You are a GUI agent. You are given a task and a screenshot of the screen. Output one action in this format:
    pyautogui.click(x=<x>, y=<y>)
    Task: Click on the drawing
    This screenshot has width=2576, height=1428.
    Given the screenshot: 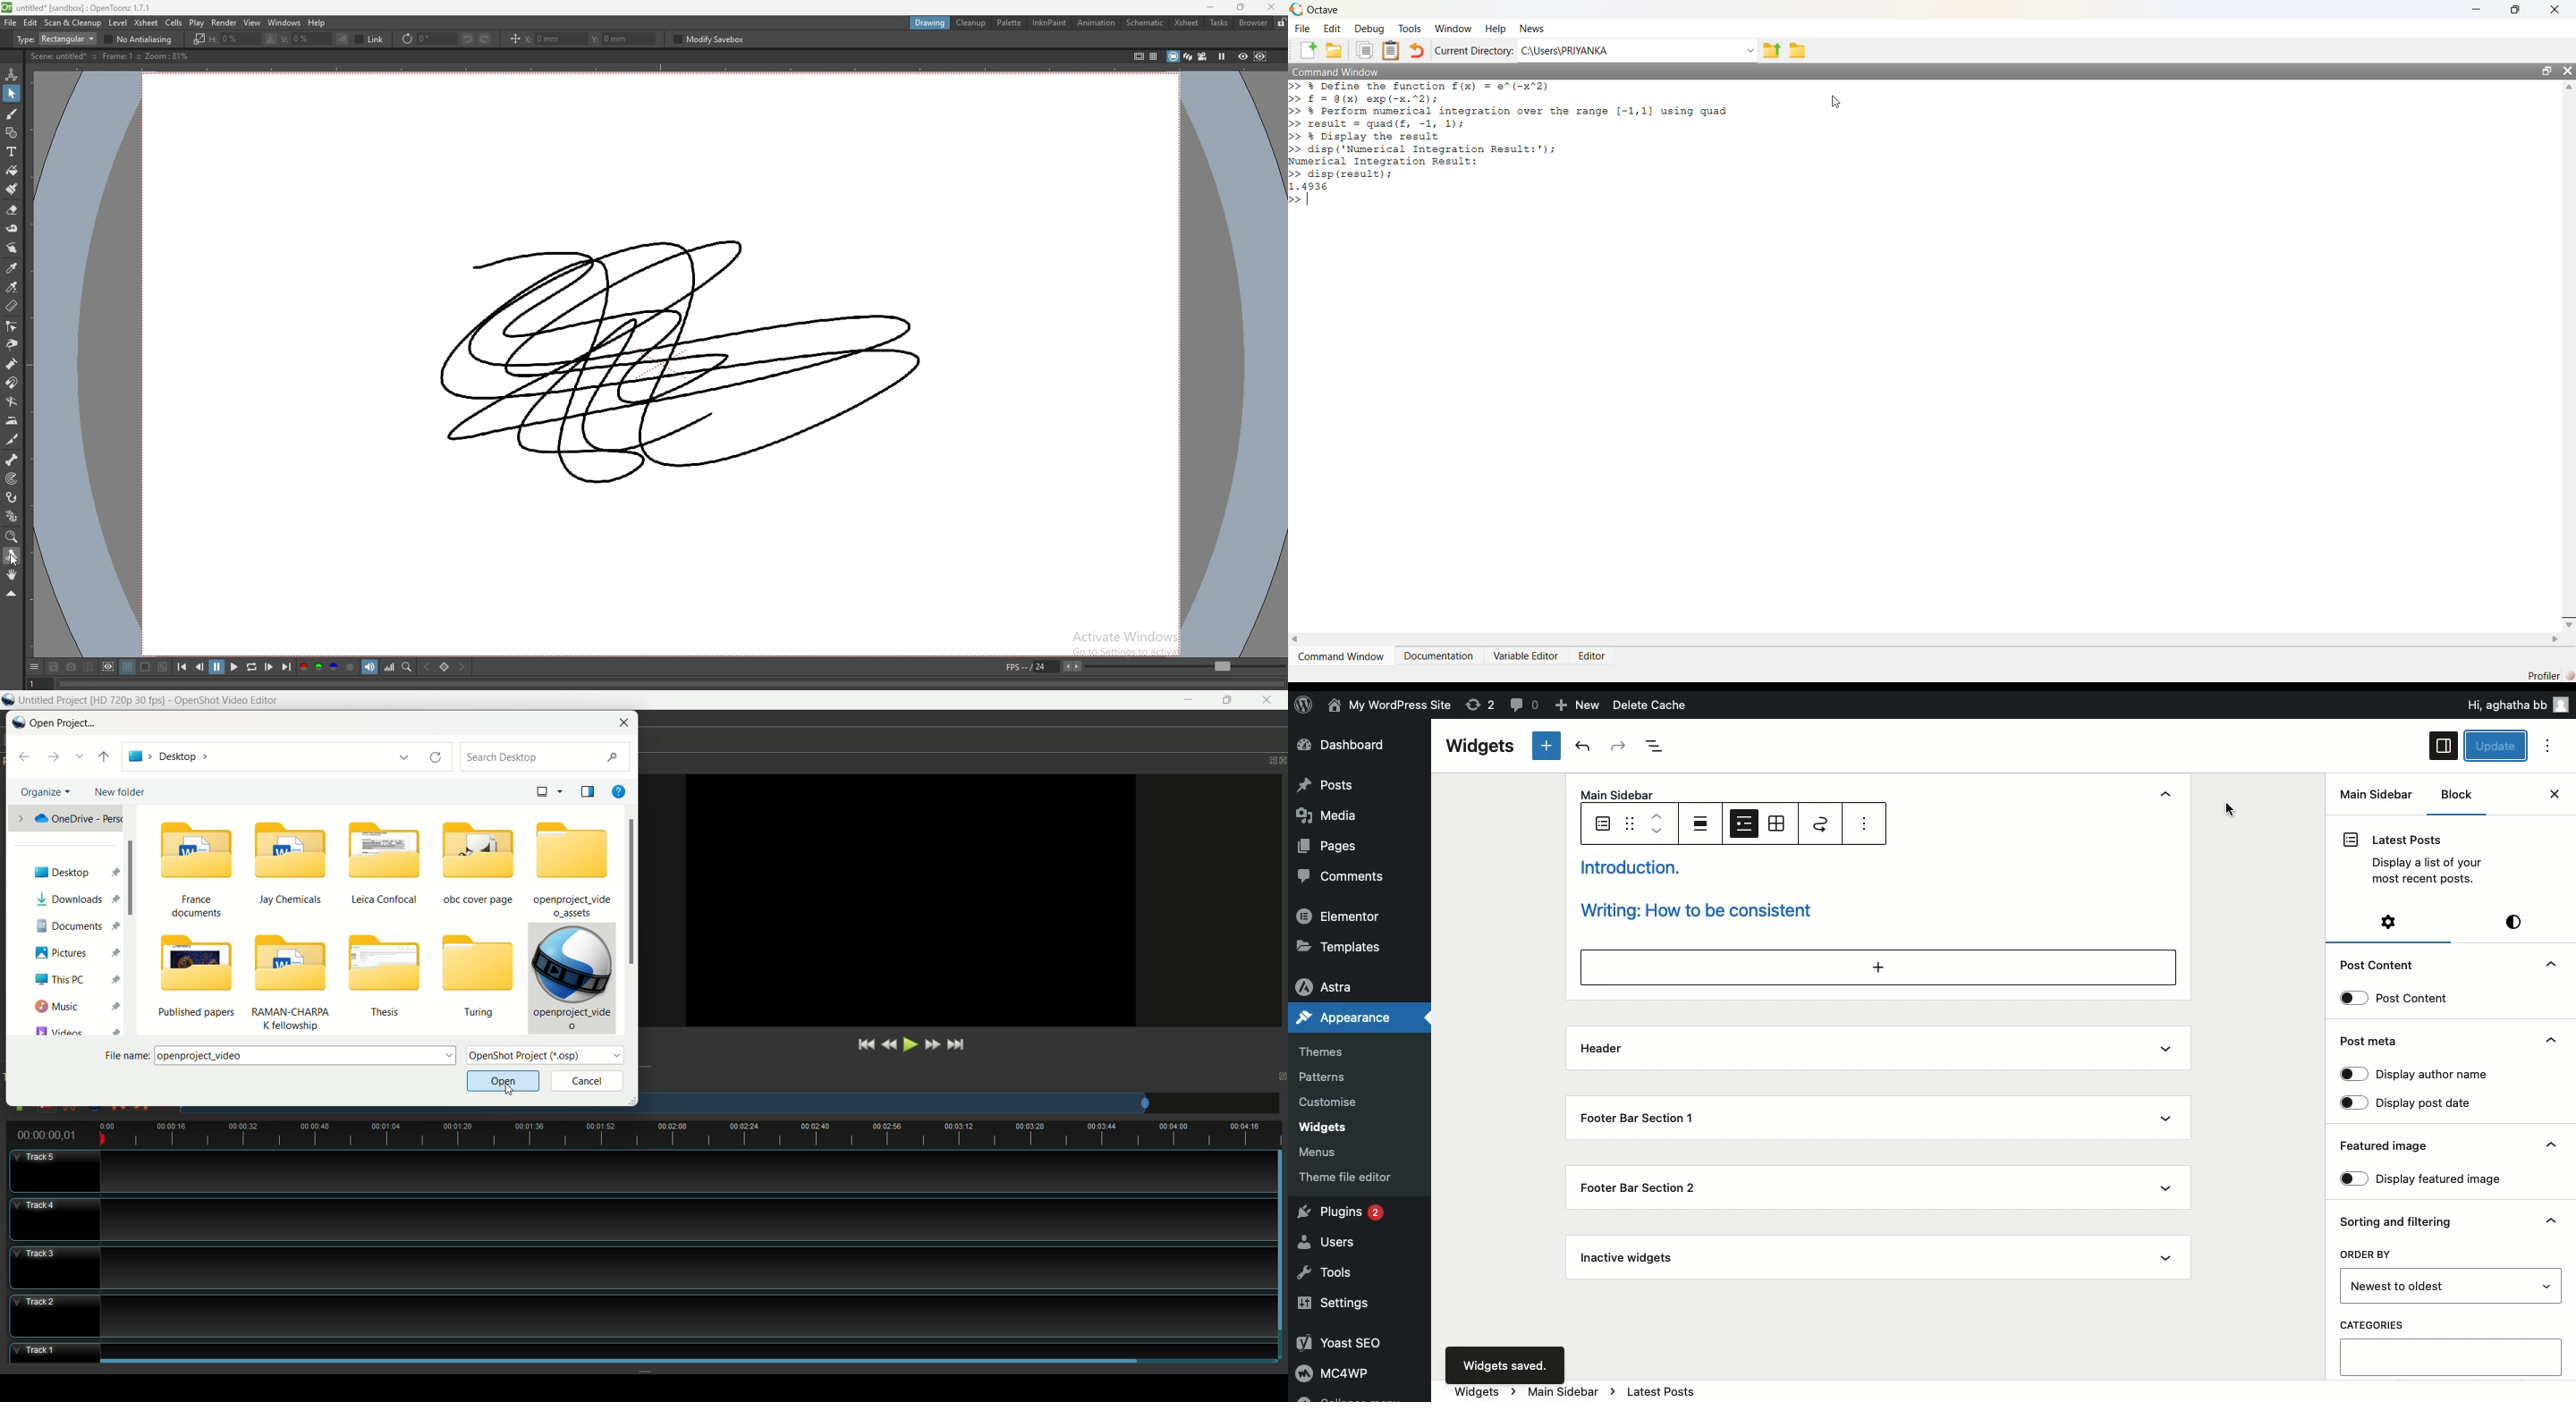 What is the action you would take?
    pyautogui.click(x=929, y=23)
    